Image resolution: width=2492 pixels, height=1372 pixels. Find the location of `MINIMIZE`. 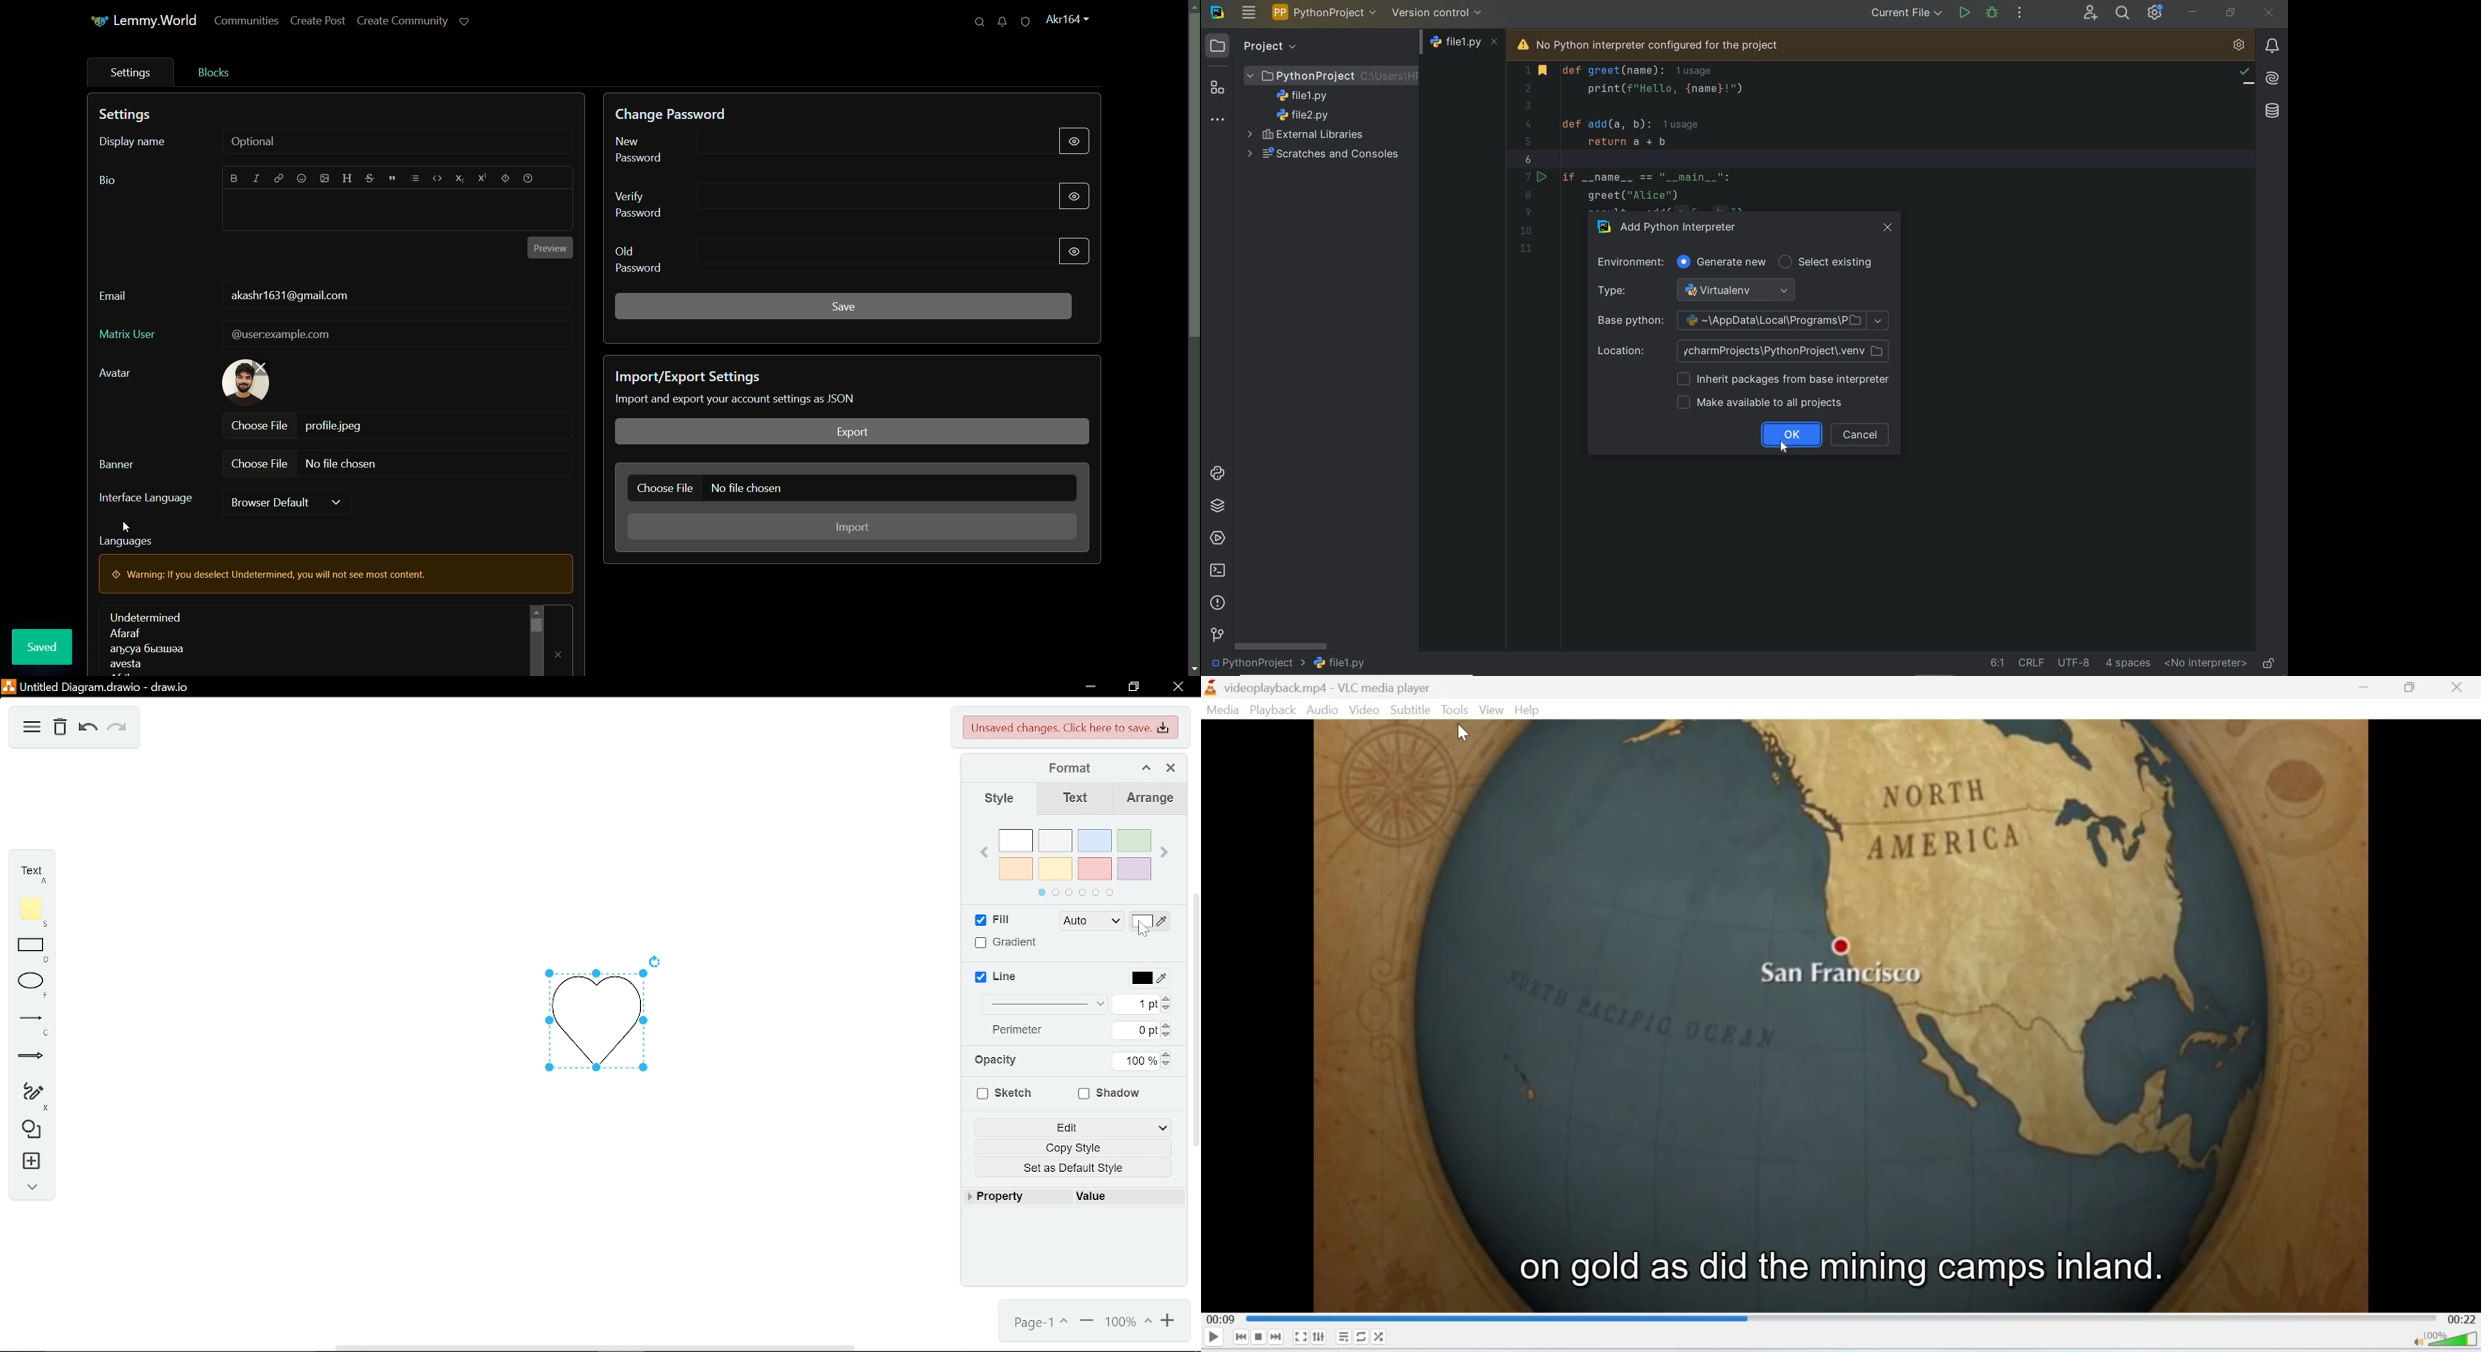

MINIMIZE is located at coordinates (2194, 12).